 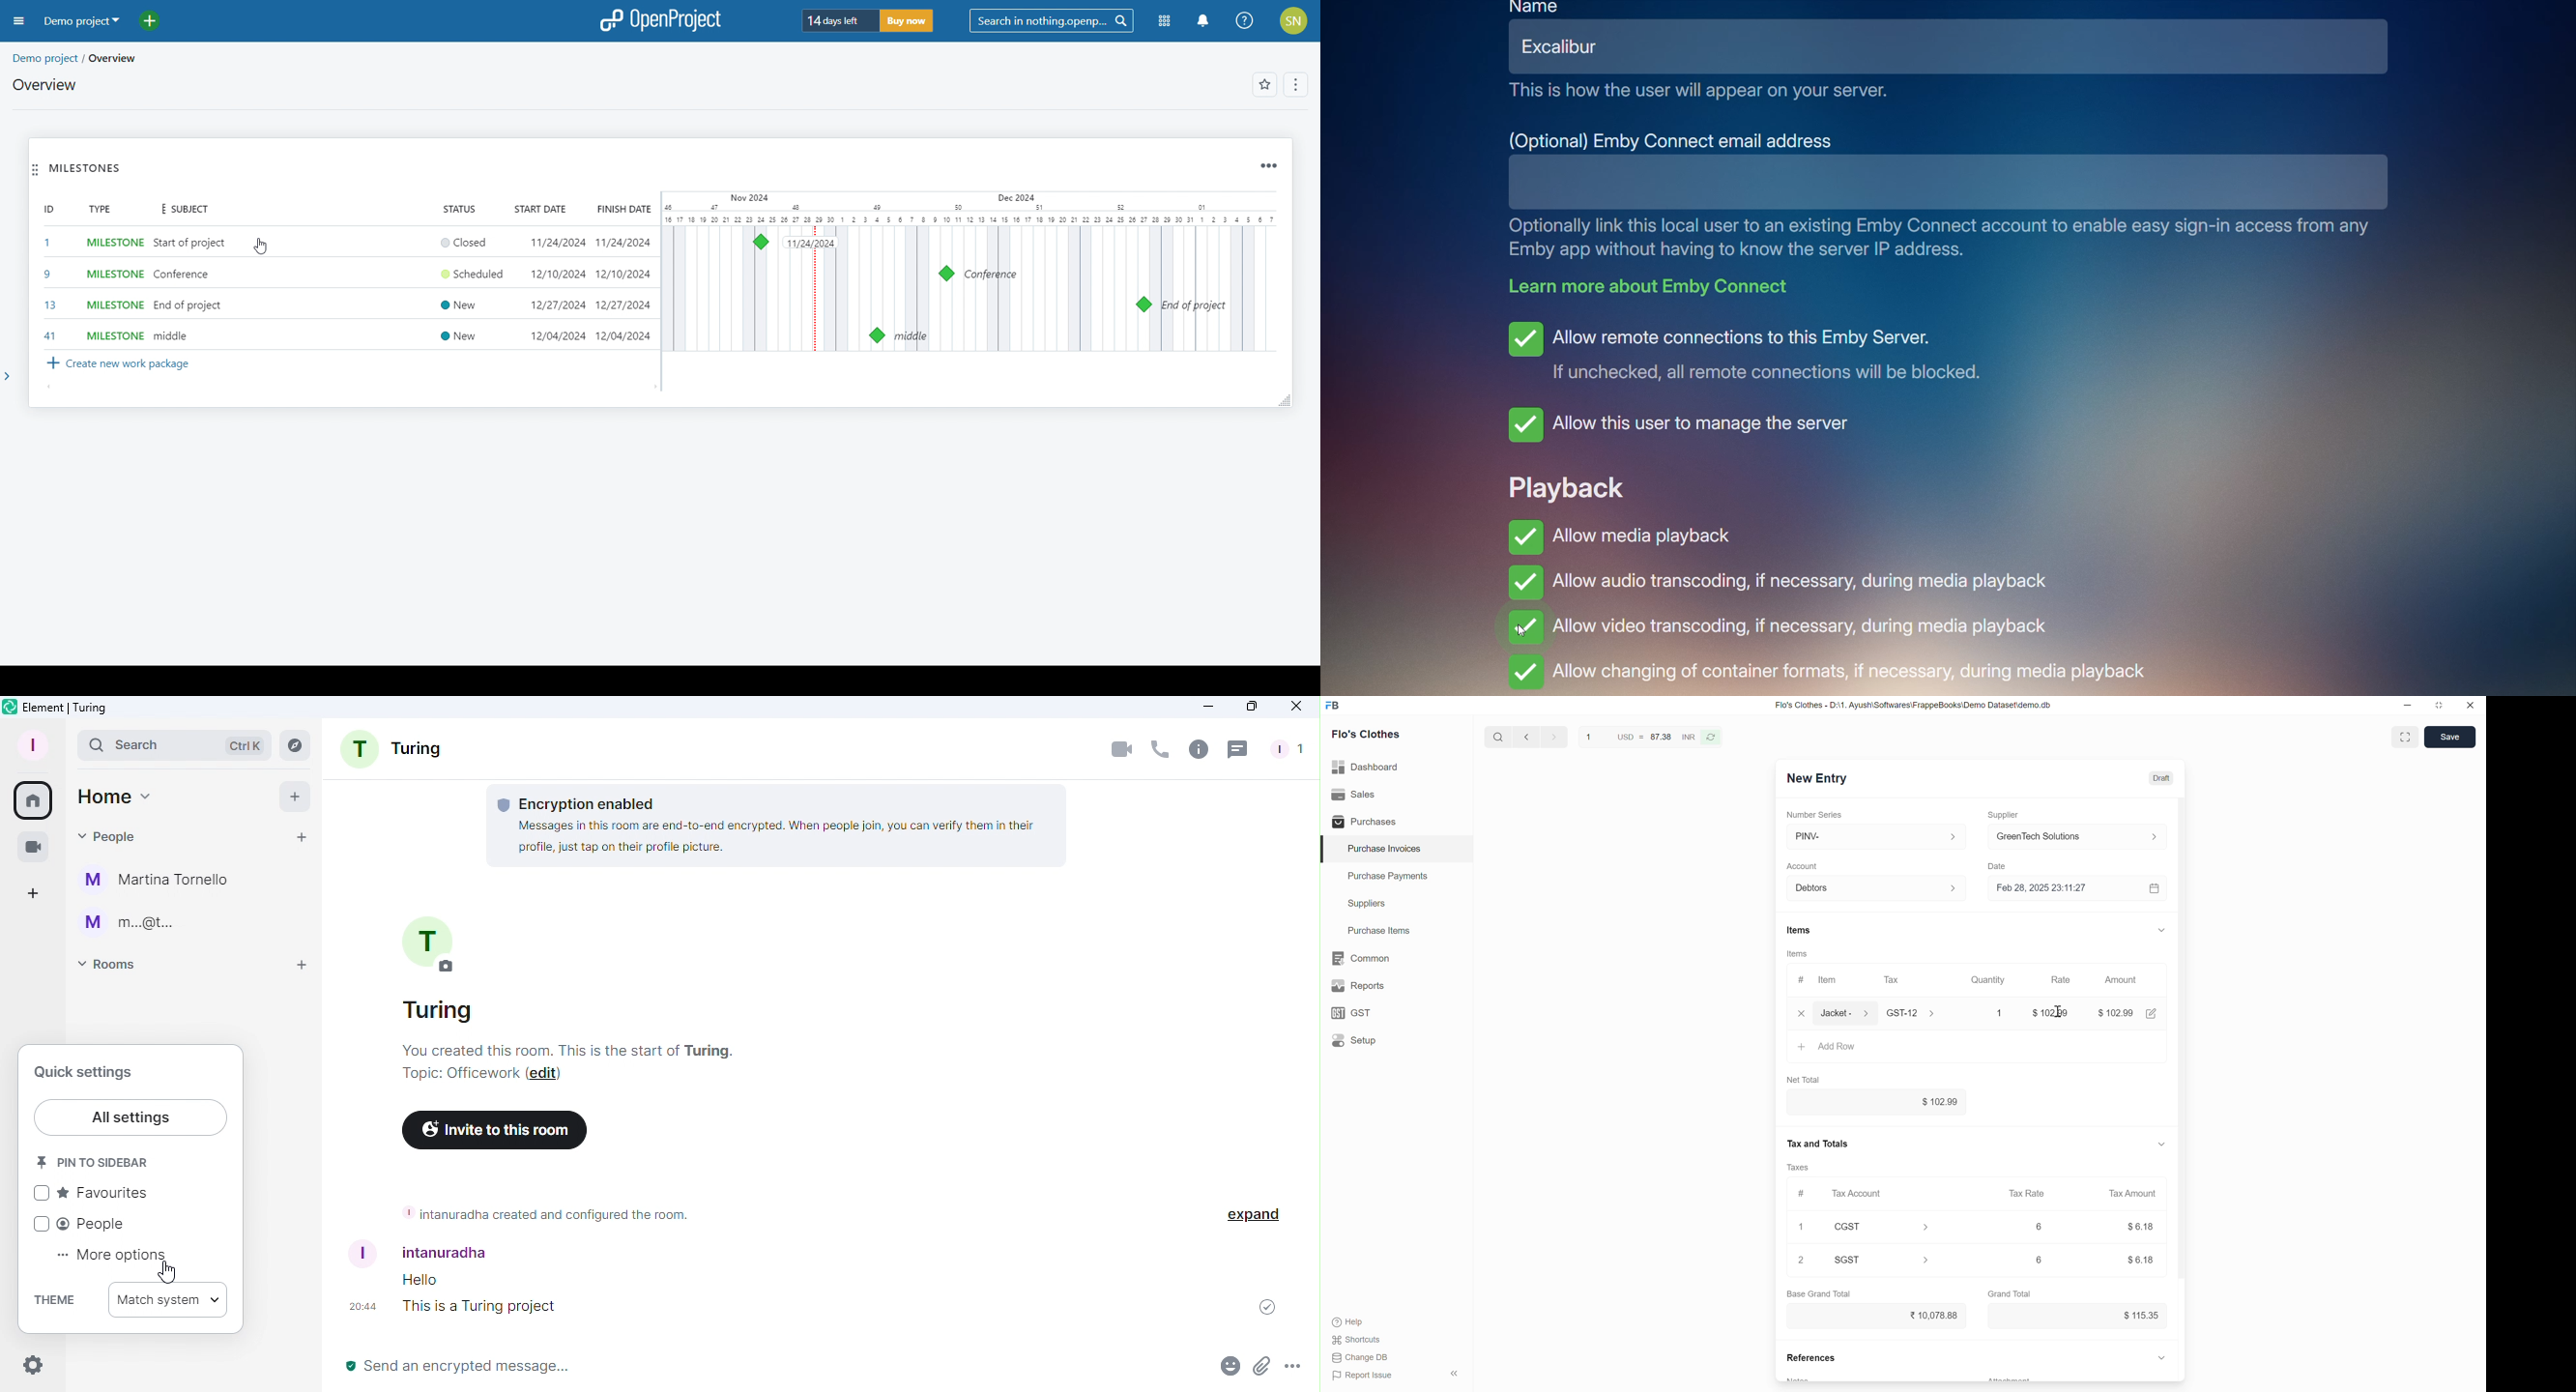 I want to click on Tax, so click(x=1893, y=980).